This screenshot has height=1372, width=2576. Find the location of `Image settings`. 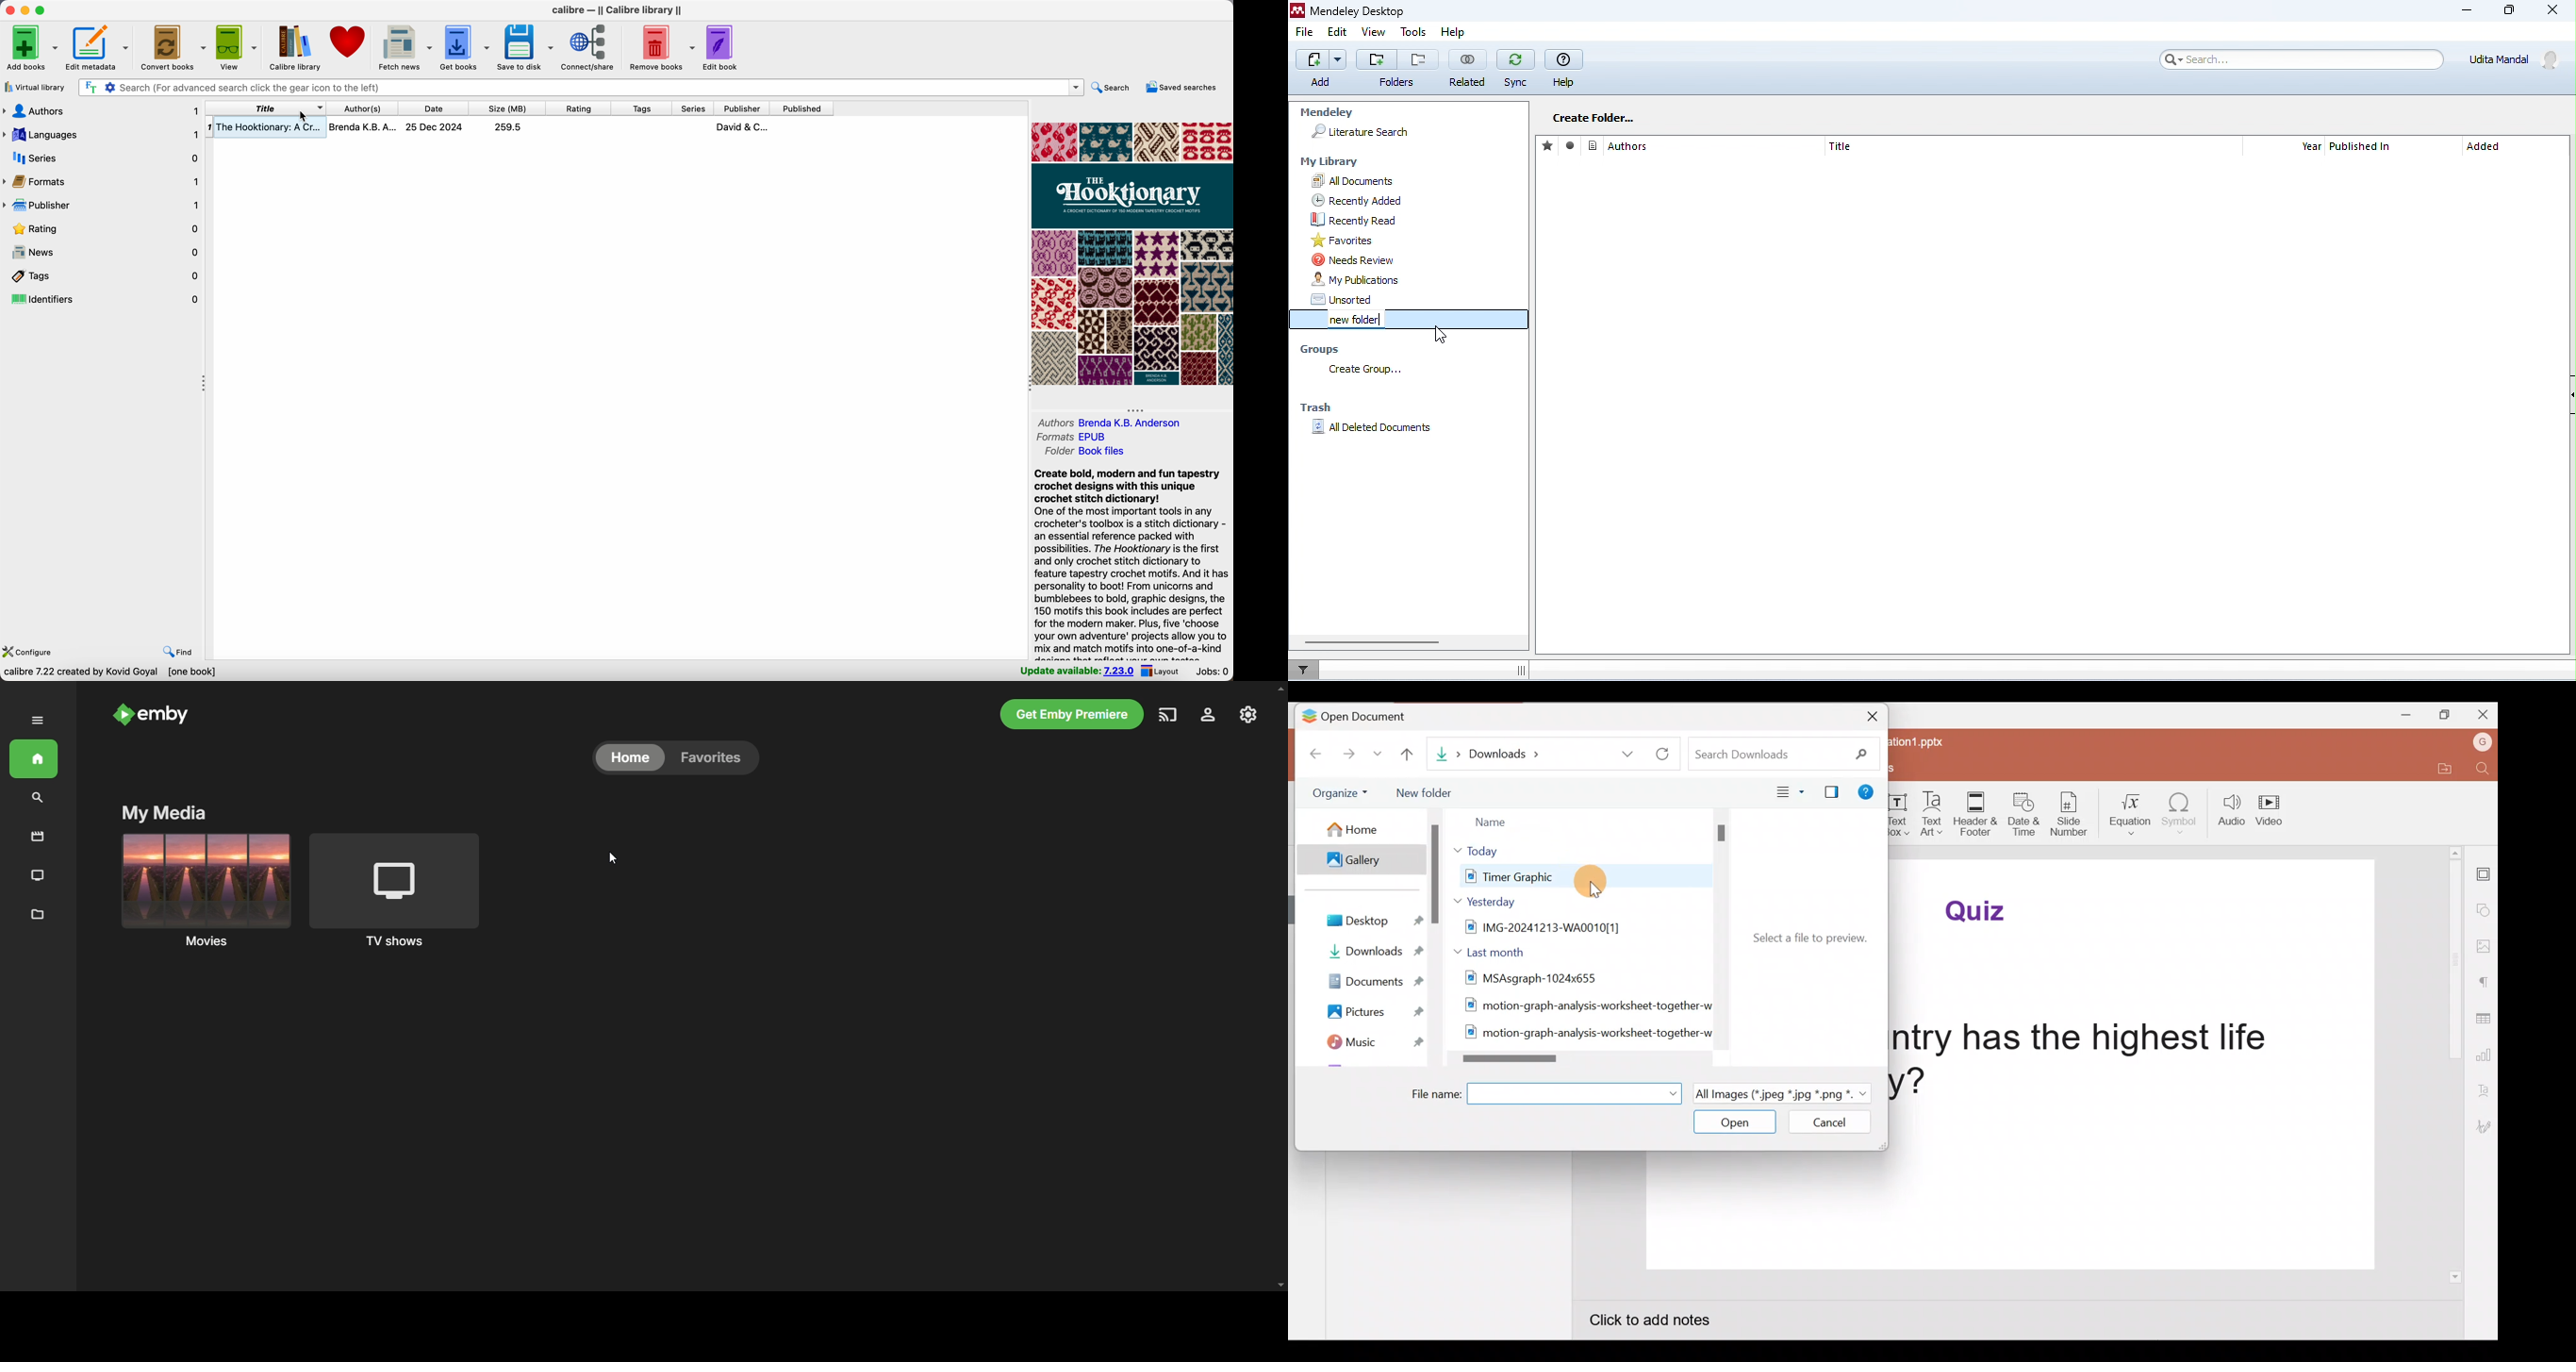

Image settings is located at coordinates (2486, 948).